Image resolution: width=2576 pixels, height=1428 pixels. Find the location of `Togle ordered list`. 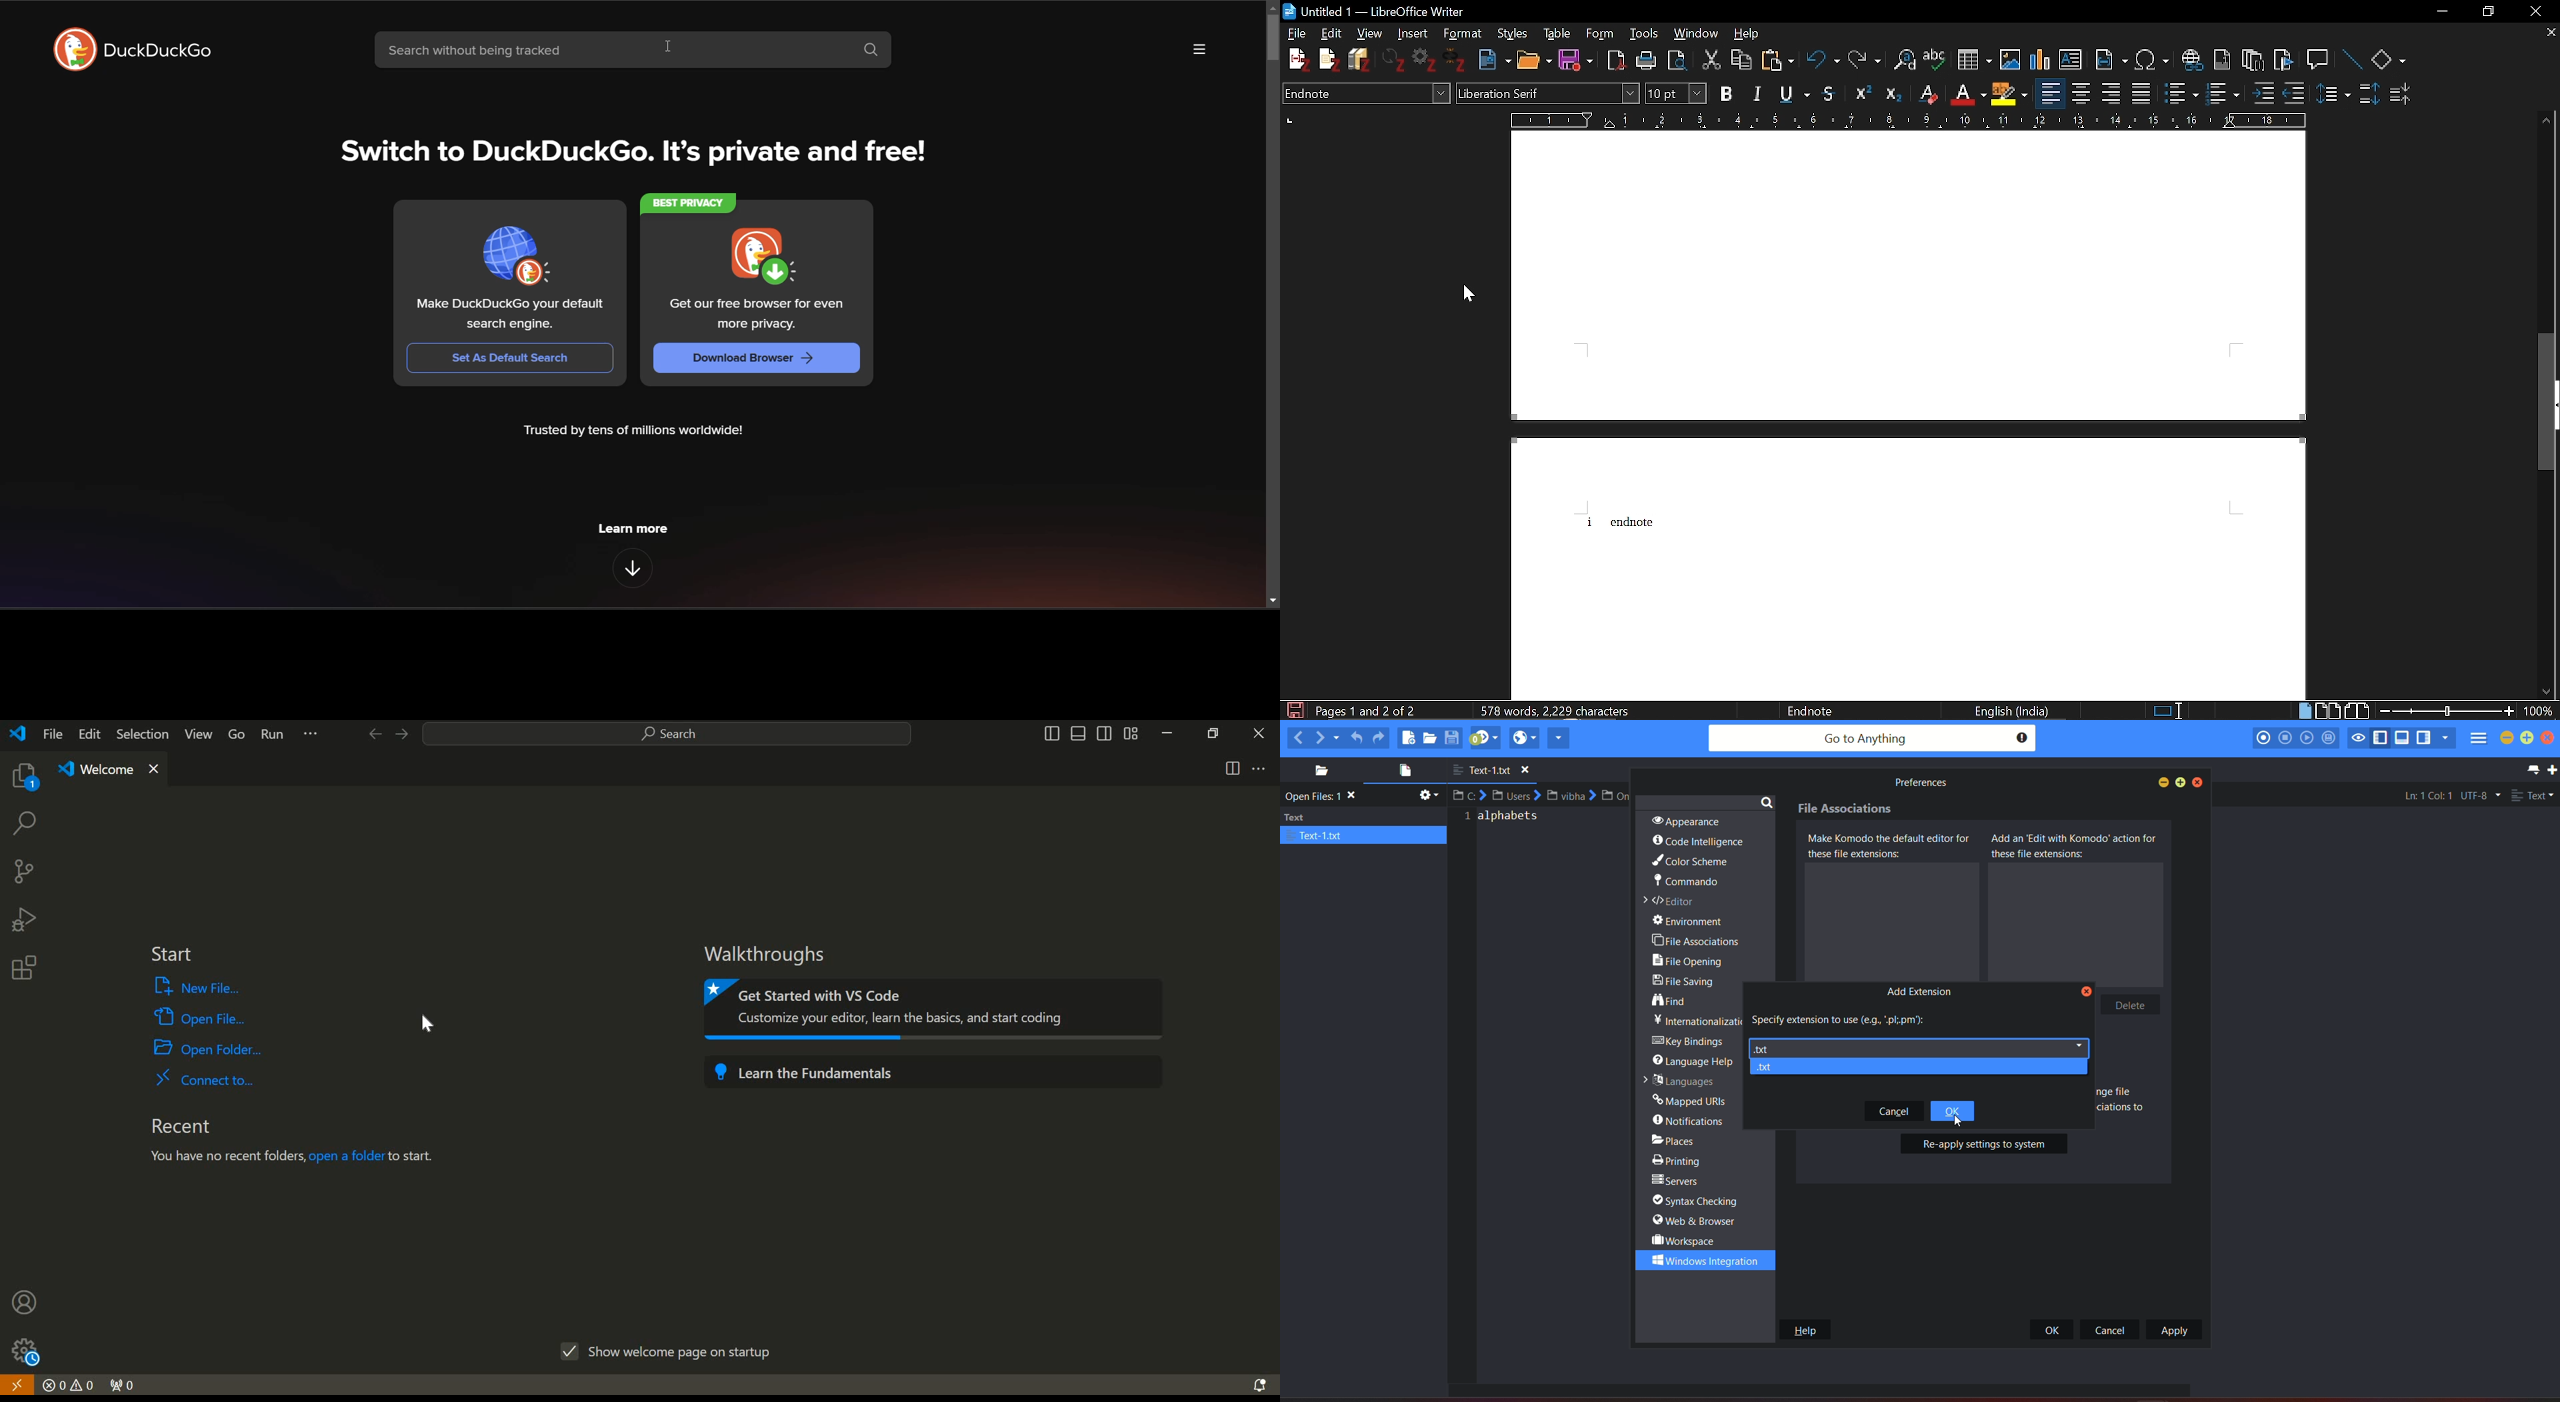

Togle ordered list is located at coordinates (2182, 94).